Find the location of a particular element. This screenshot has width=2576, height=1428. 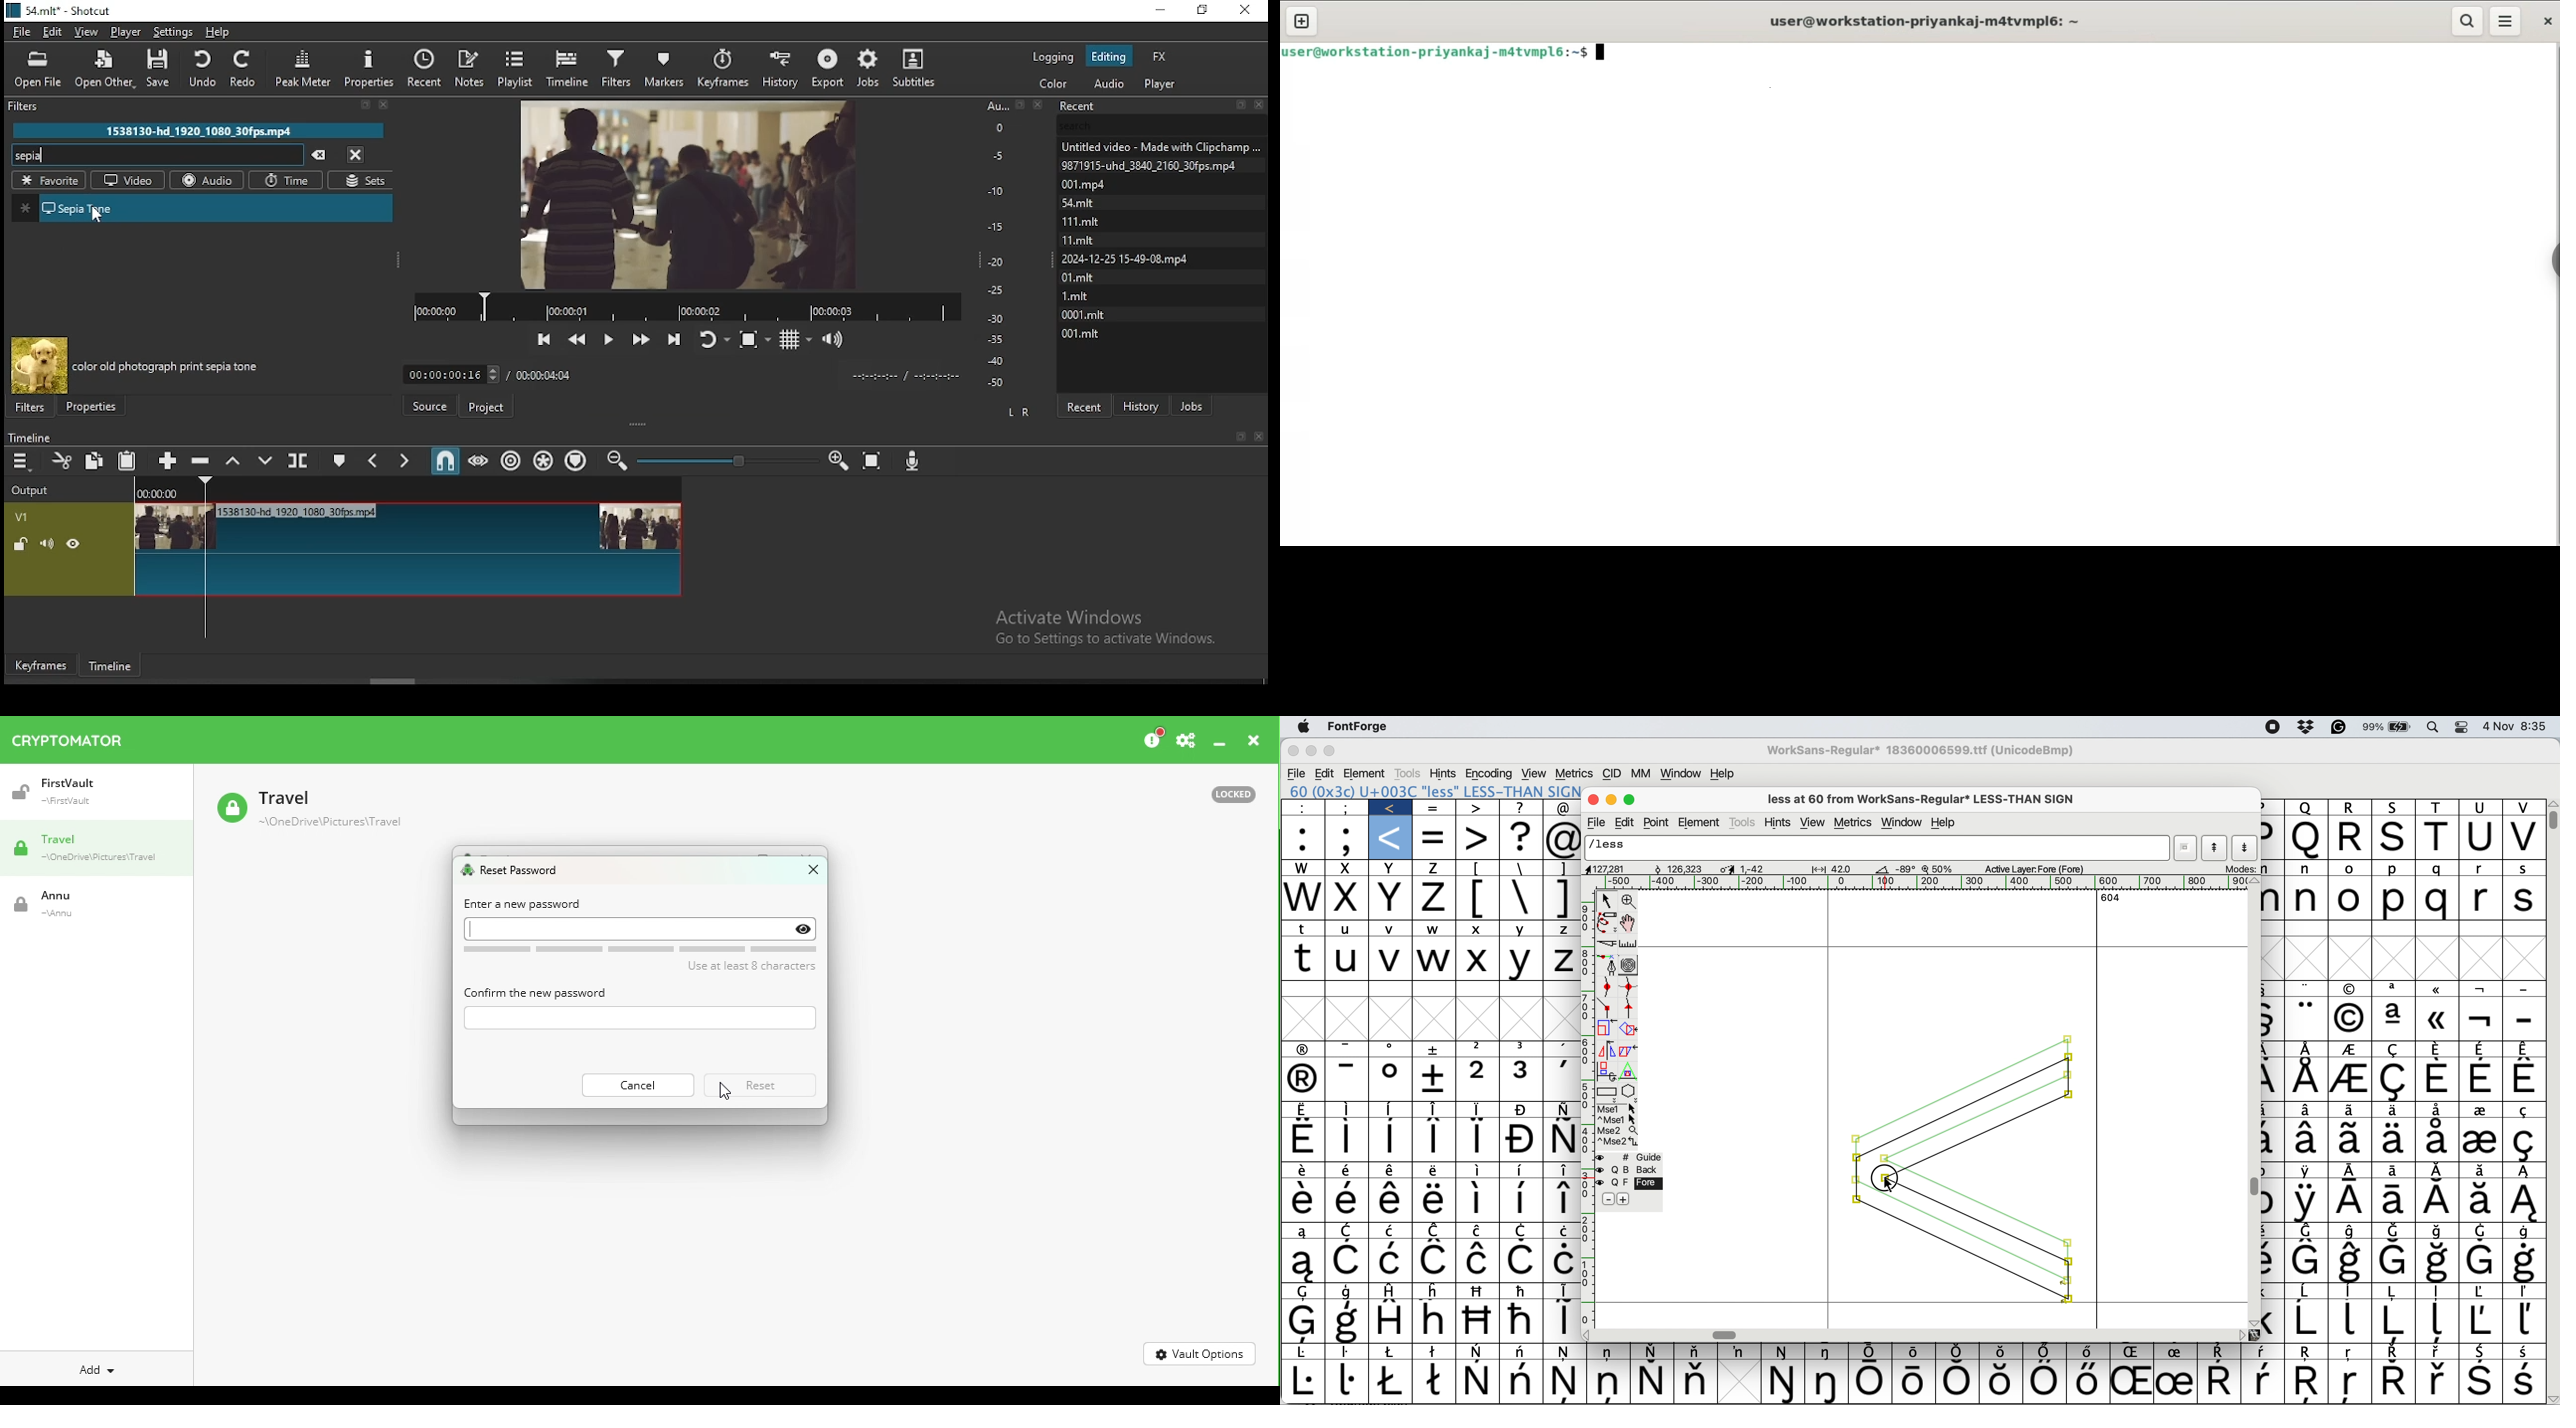

@ is located at coordinates (1564, 808).